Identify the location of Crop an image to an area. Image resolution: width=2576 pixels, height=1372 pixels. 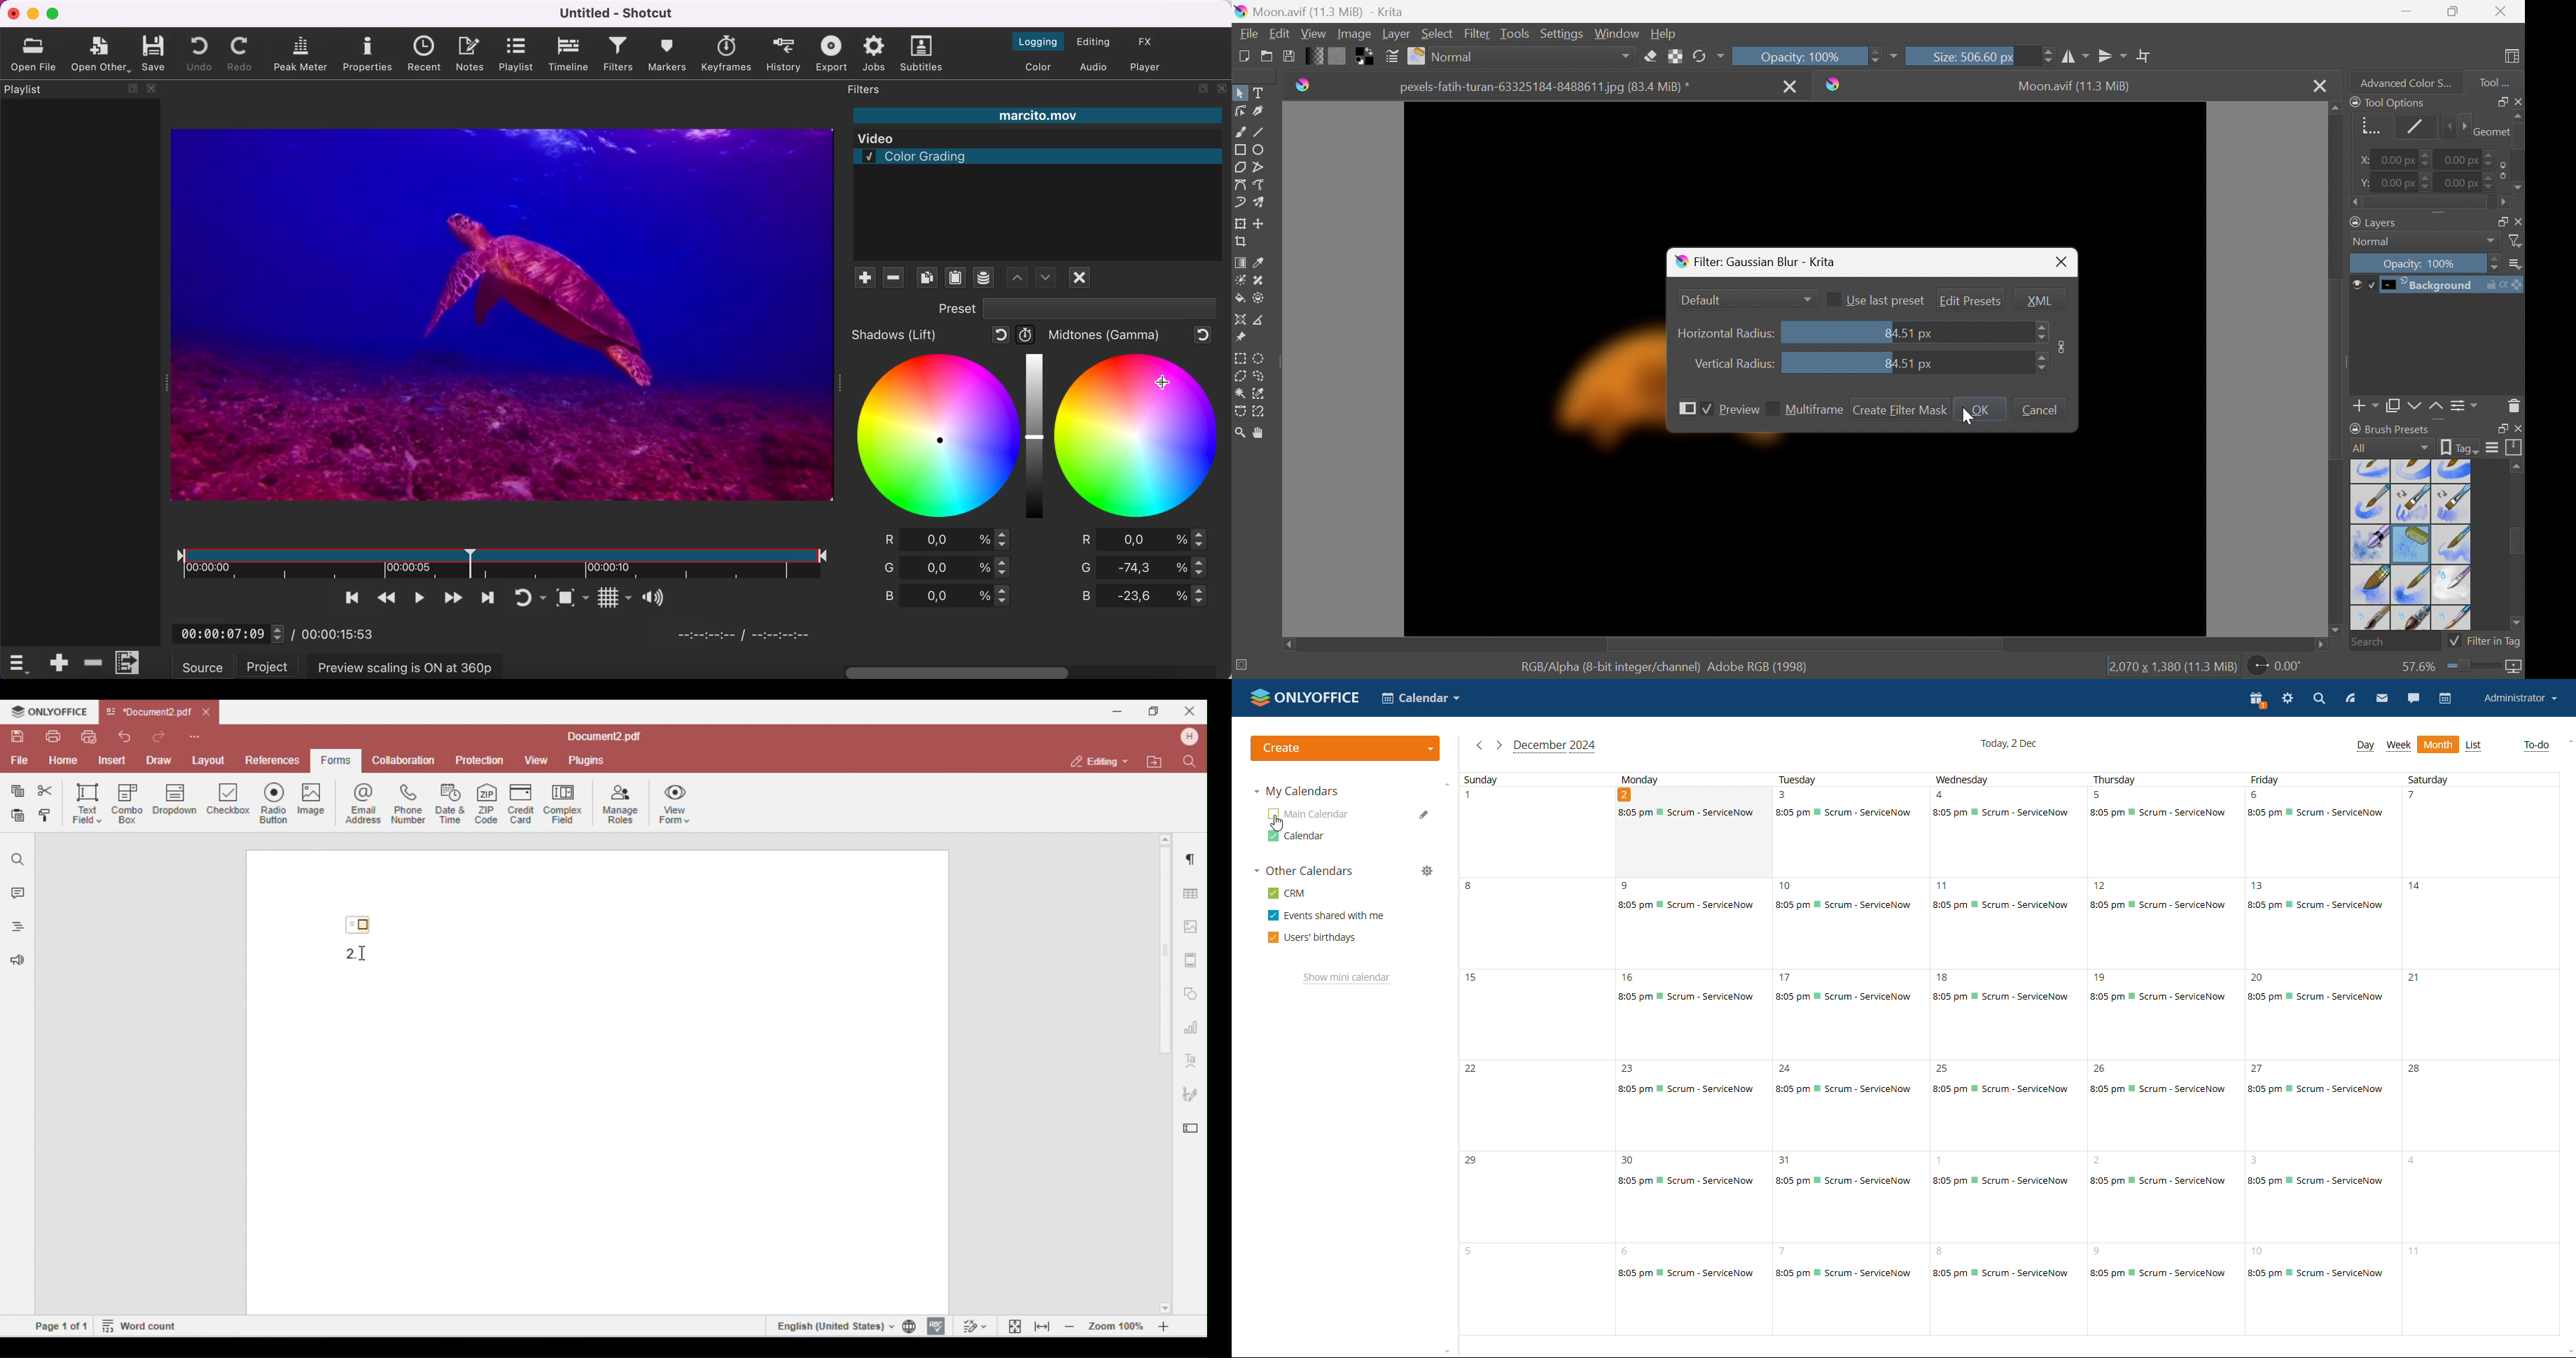
(1240, 240).